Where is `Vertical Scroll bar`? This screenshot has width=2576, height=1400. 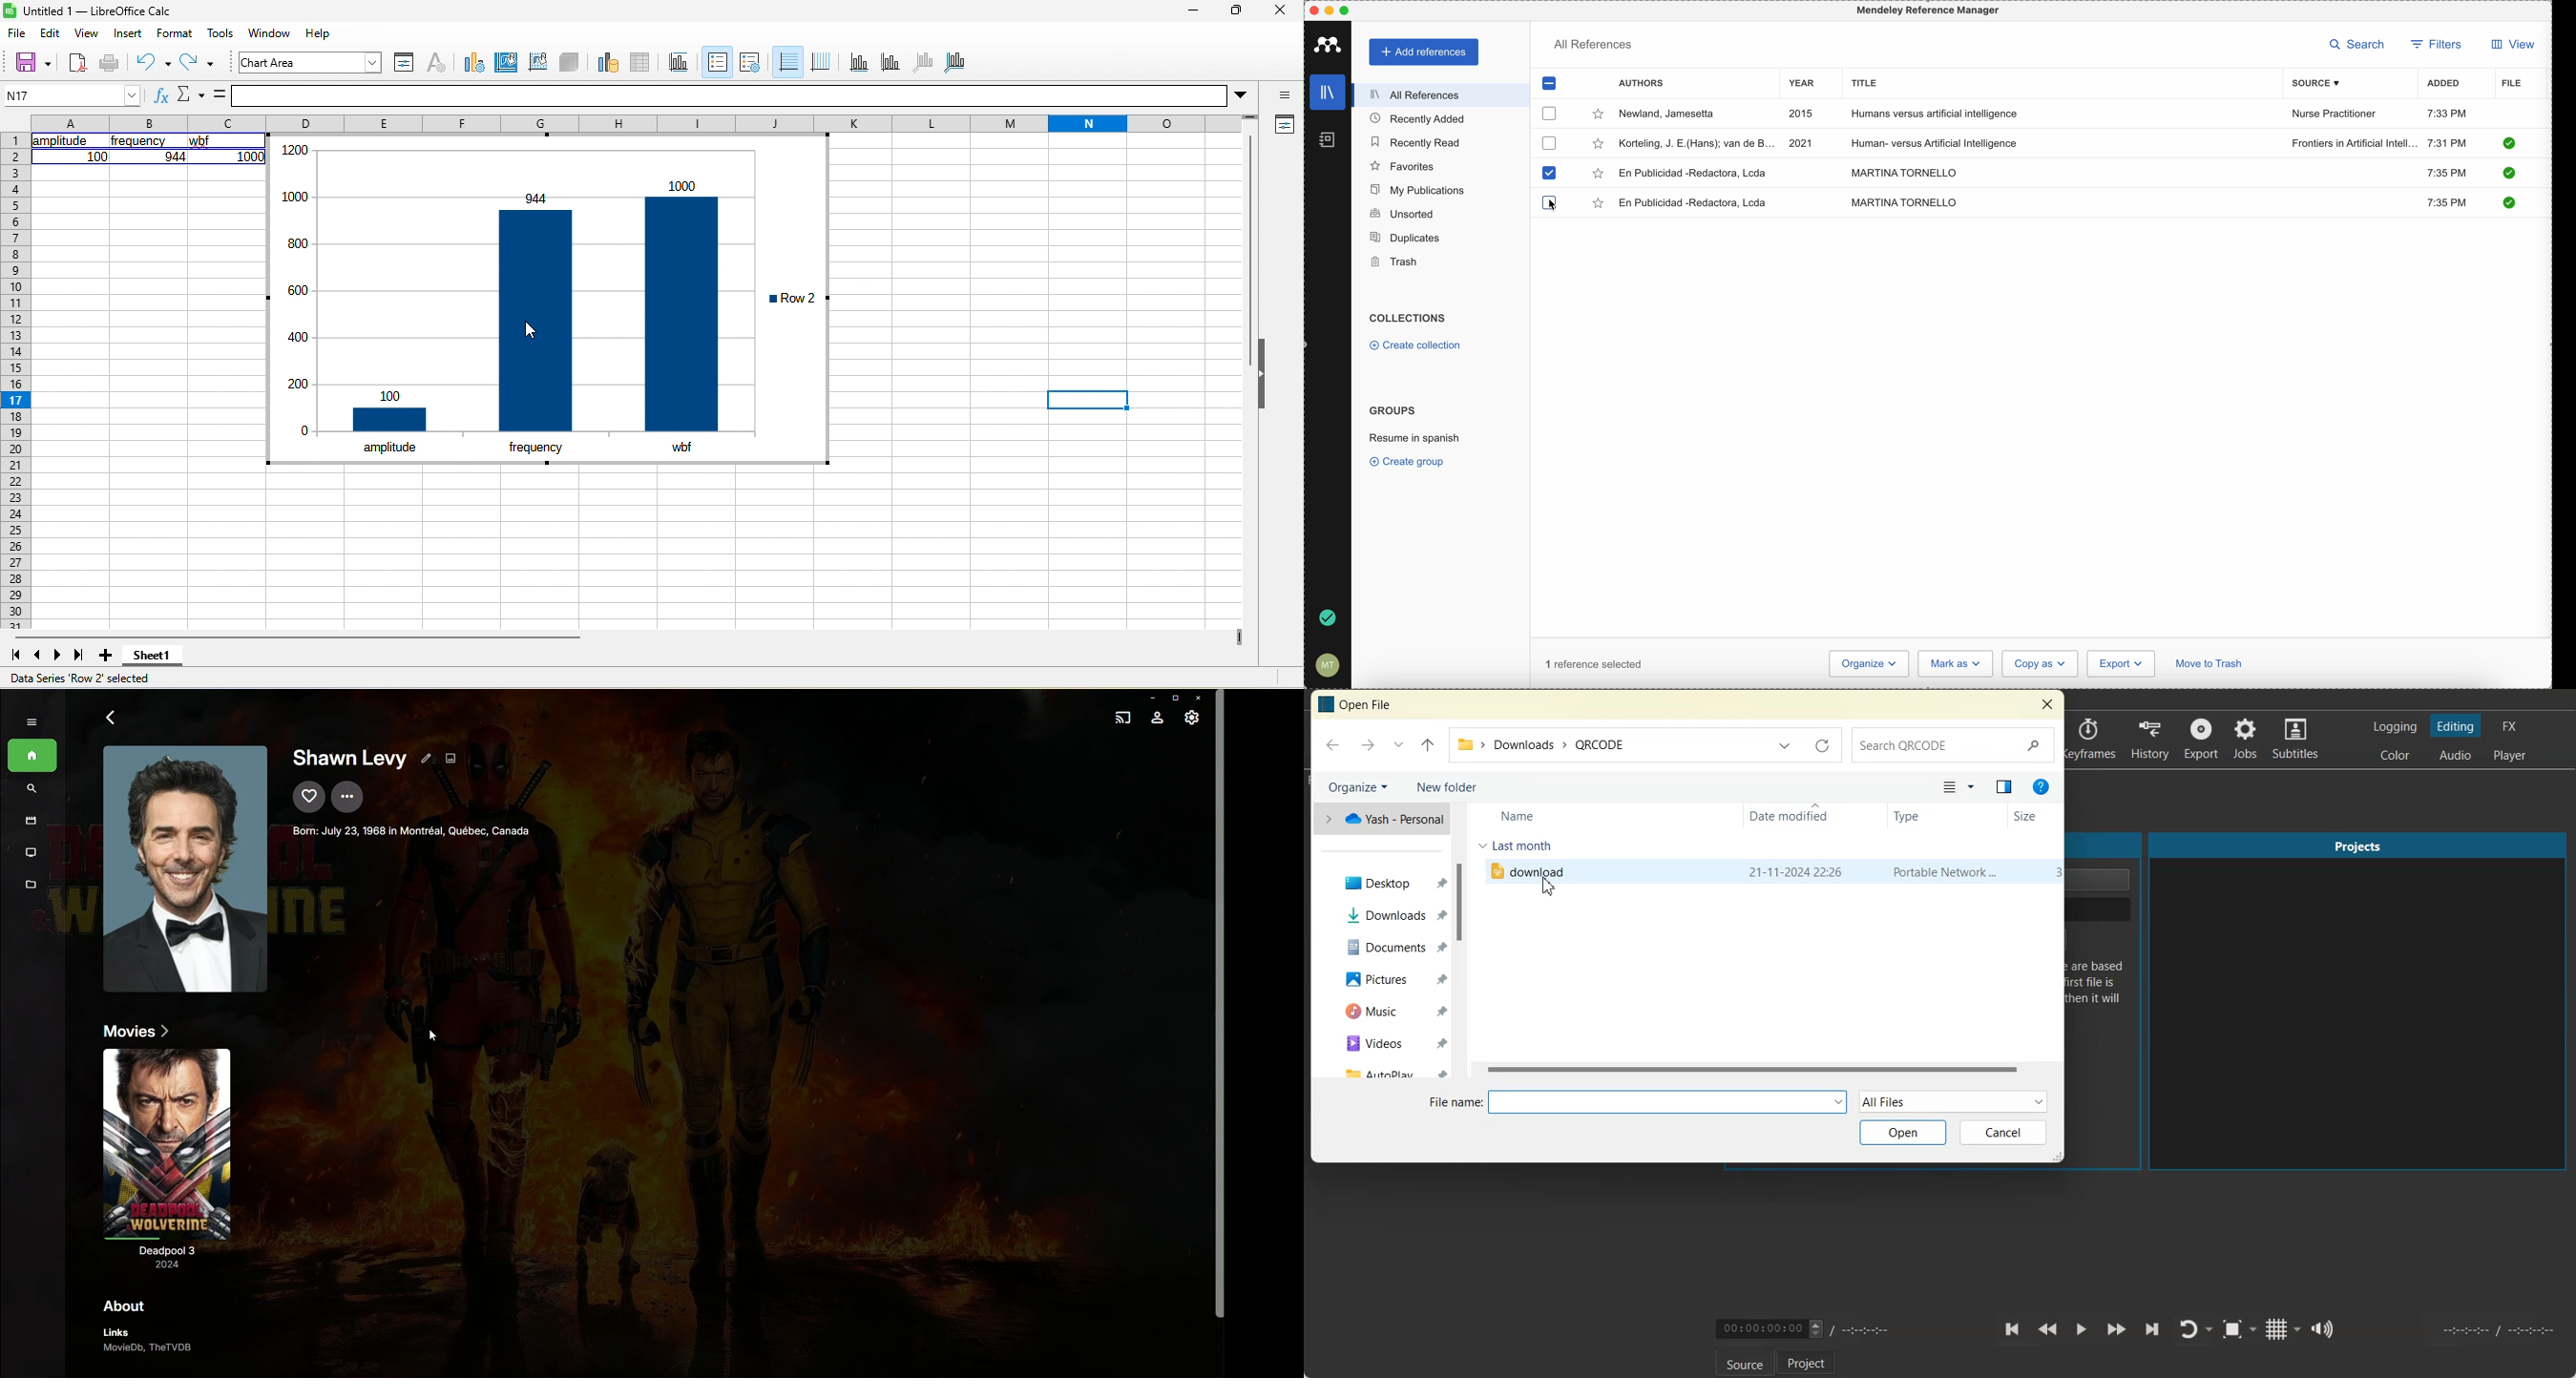
Vertical Scroll bar is located at coordinates (1458, 941).